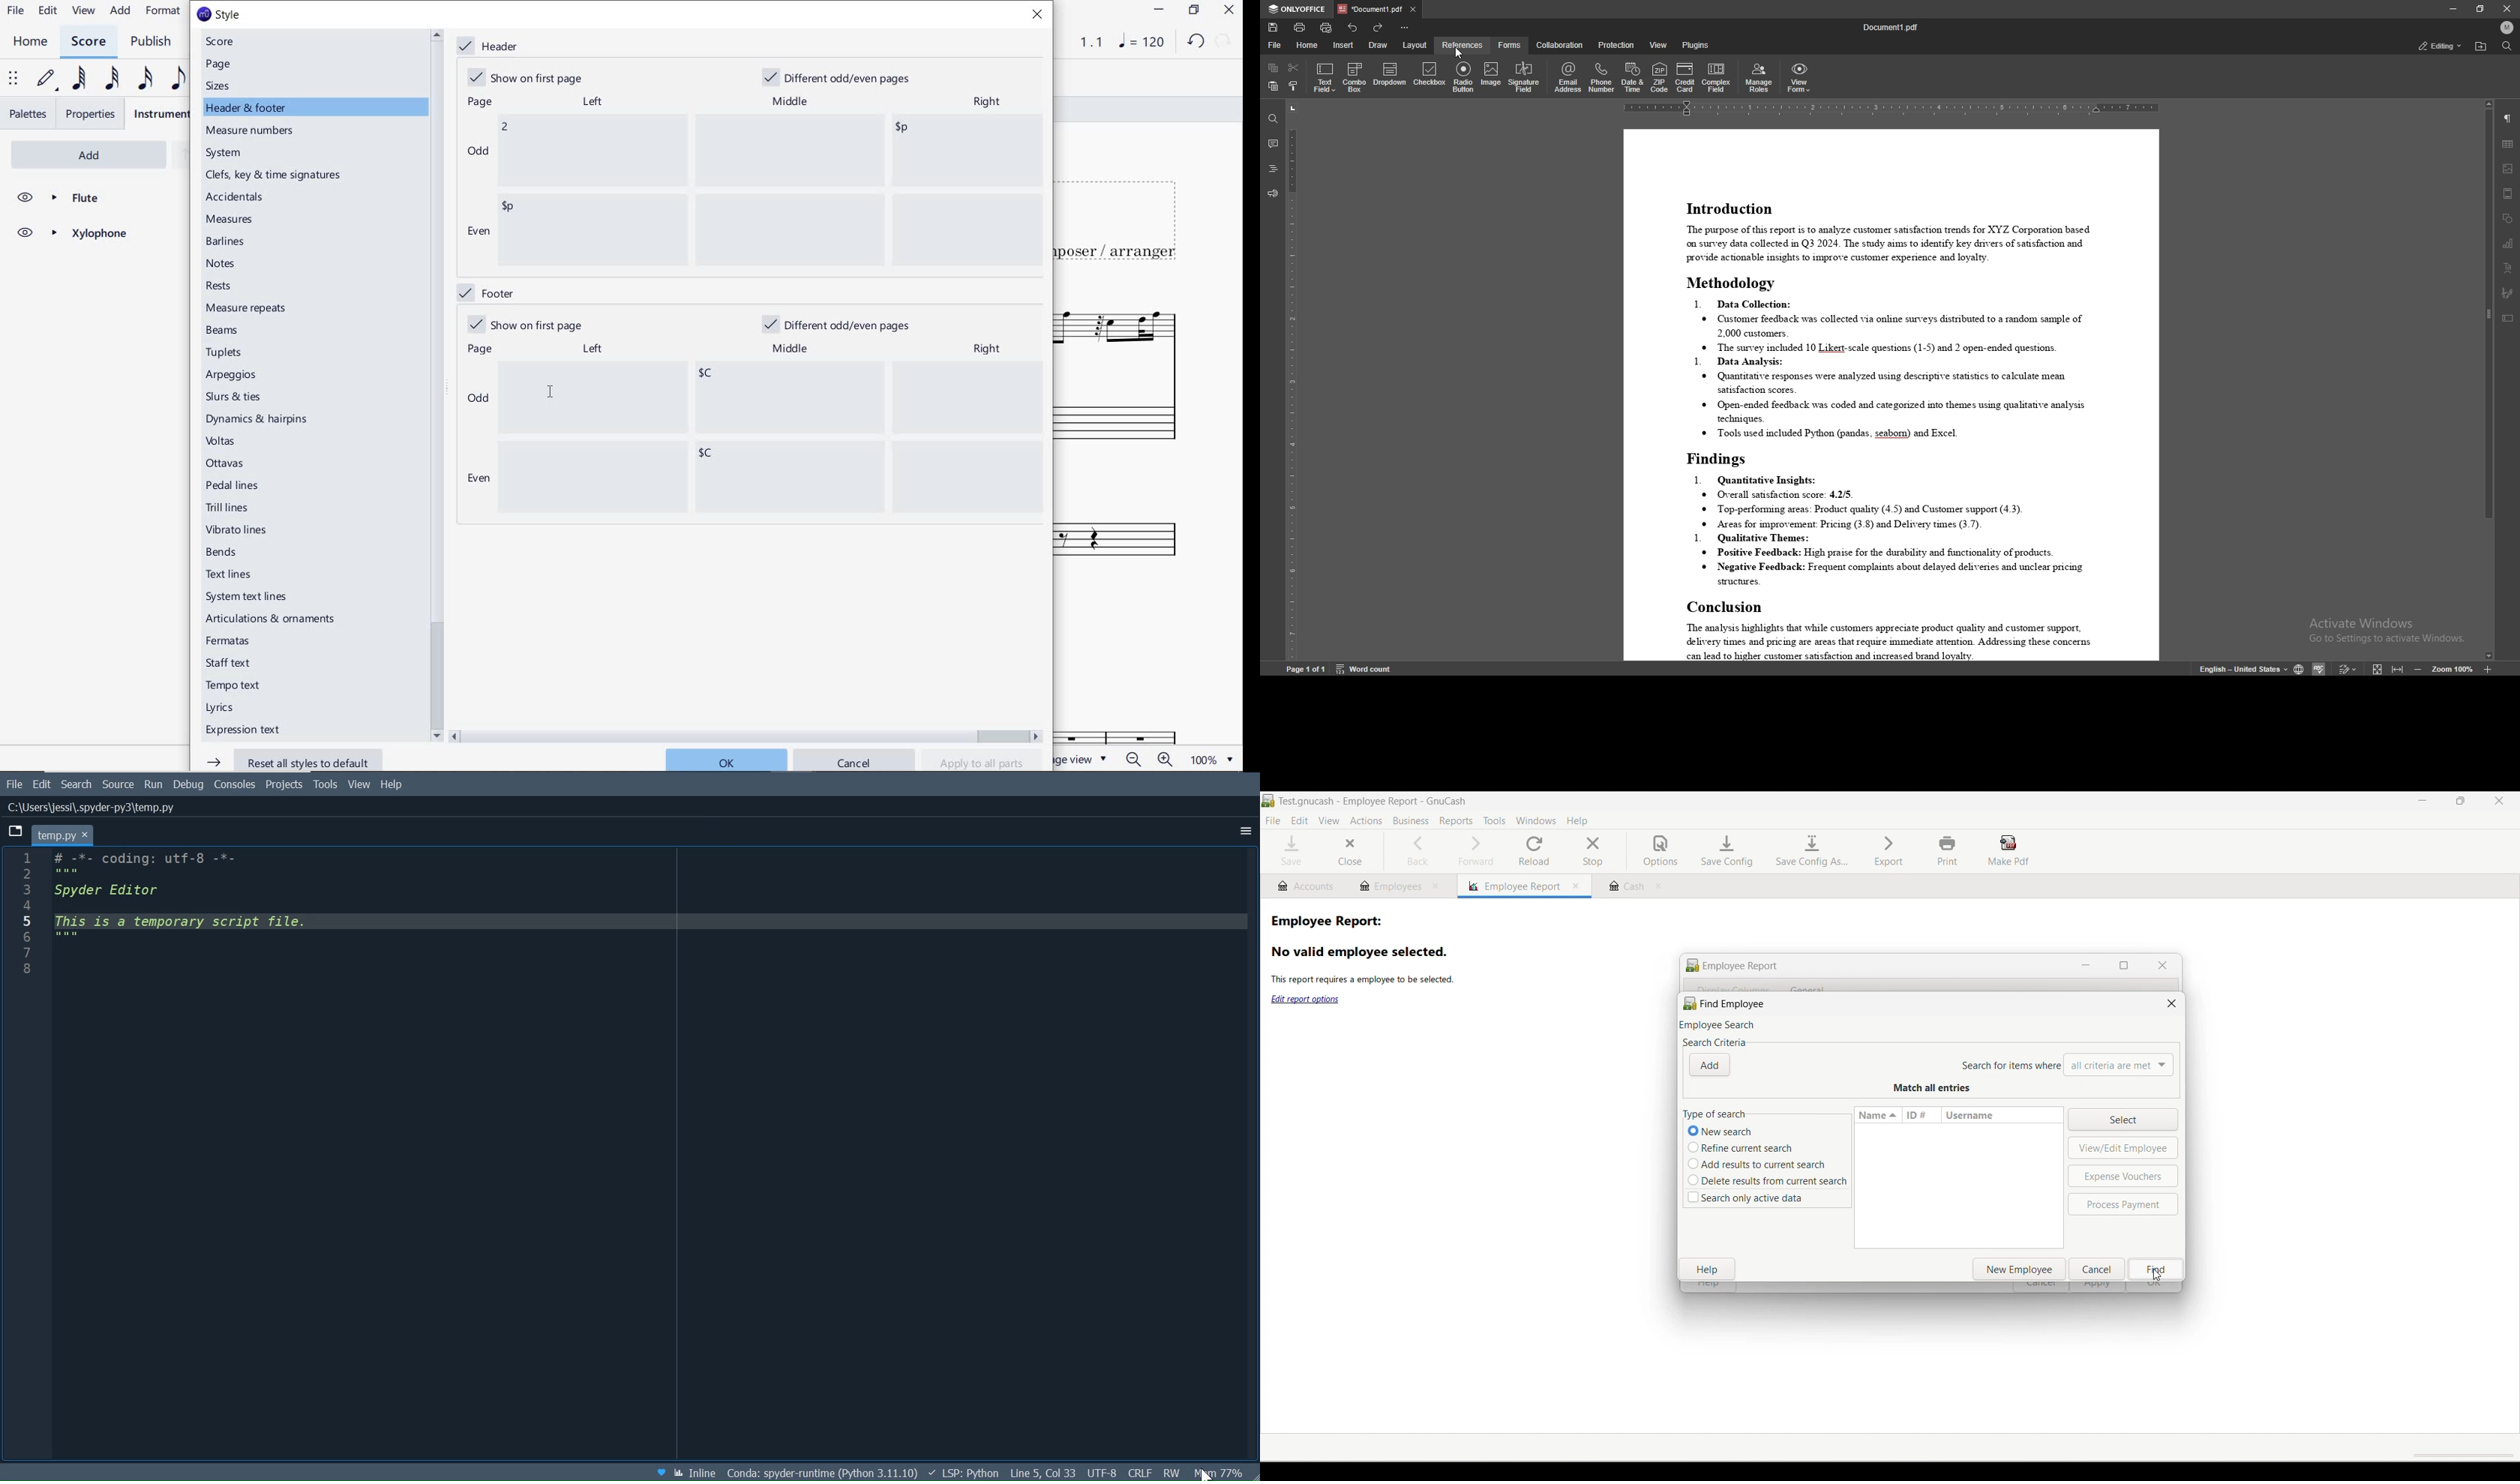  What do you see at coordinates (260, 419) in the screenshot?
I see `dynamics & hairpins` at bounding box center [260, 419].